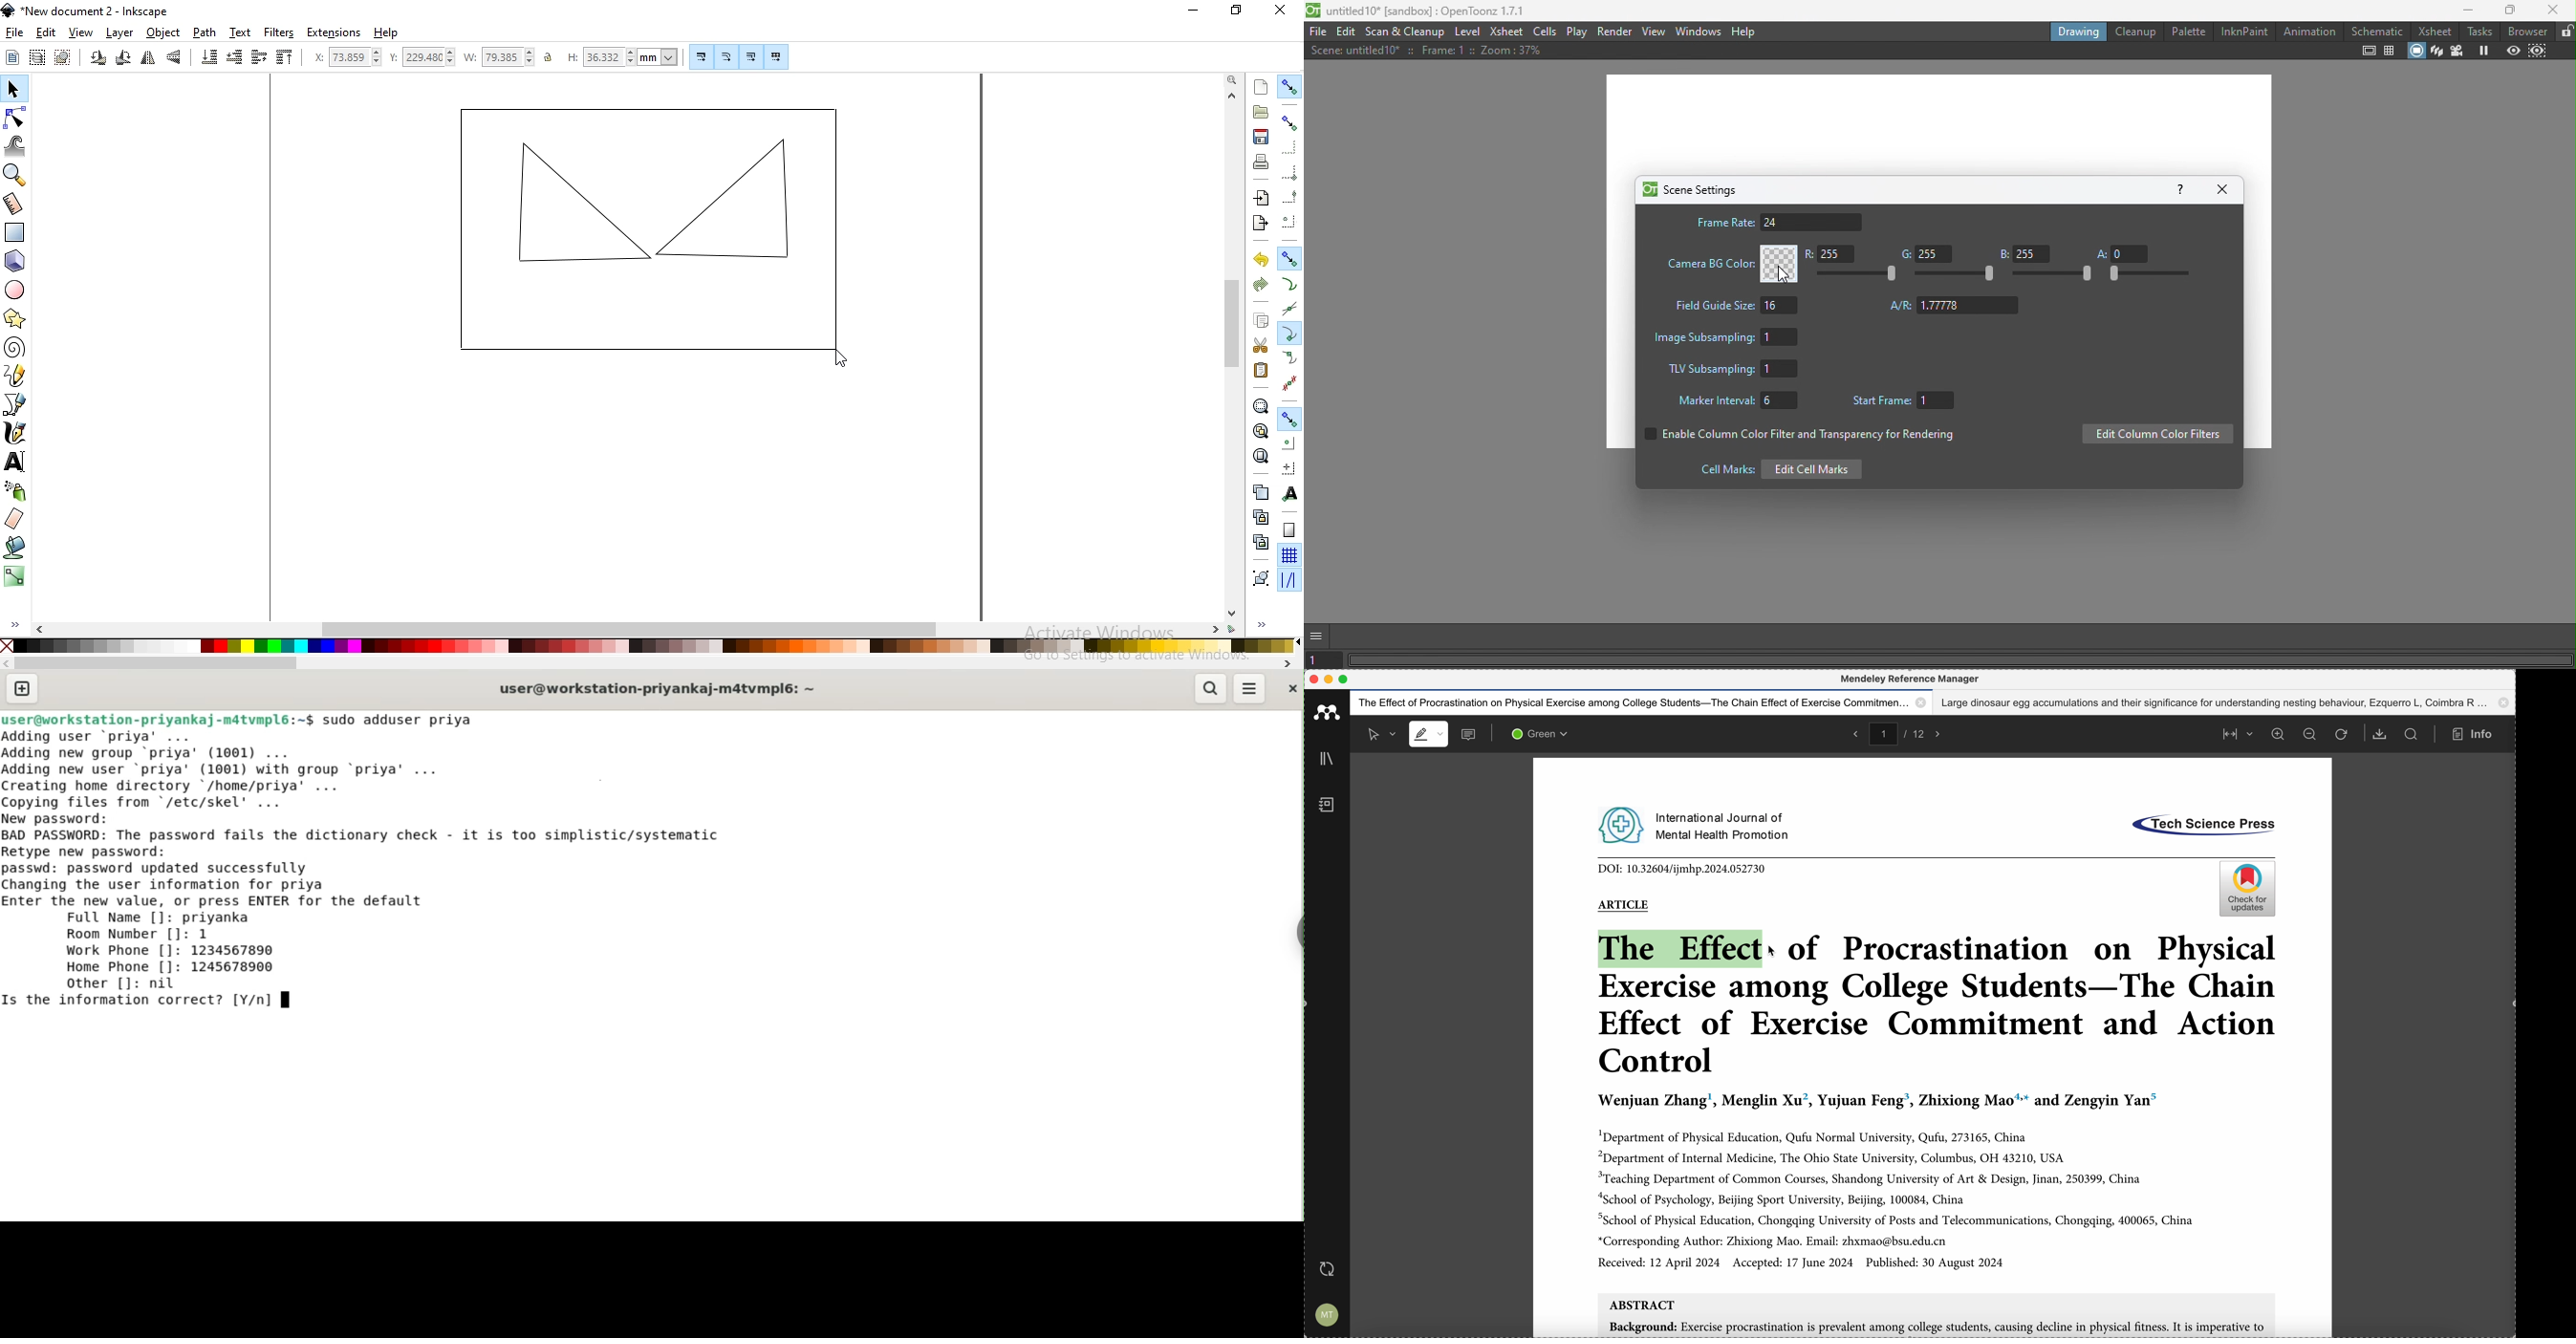 This screenshot has height=1344, width=2576. Describe the element at coordinates (1262, 137) in the screenshot. I see `save document` at that location.